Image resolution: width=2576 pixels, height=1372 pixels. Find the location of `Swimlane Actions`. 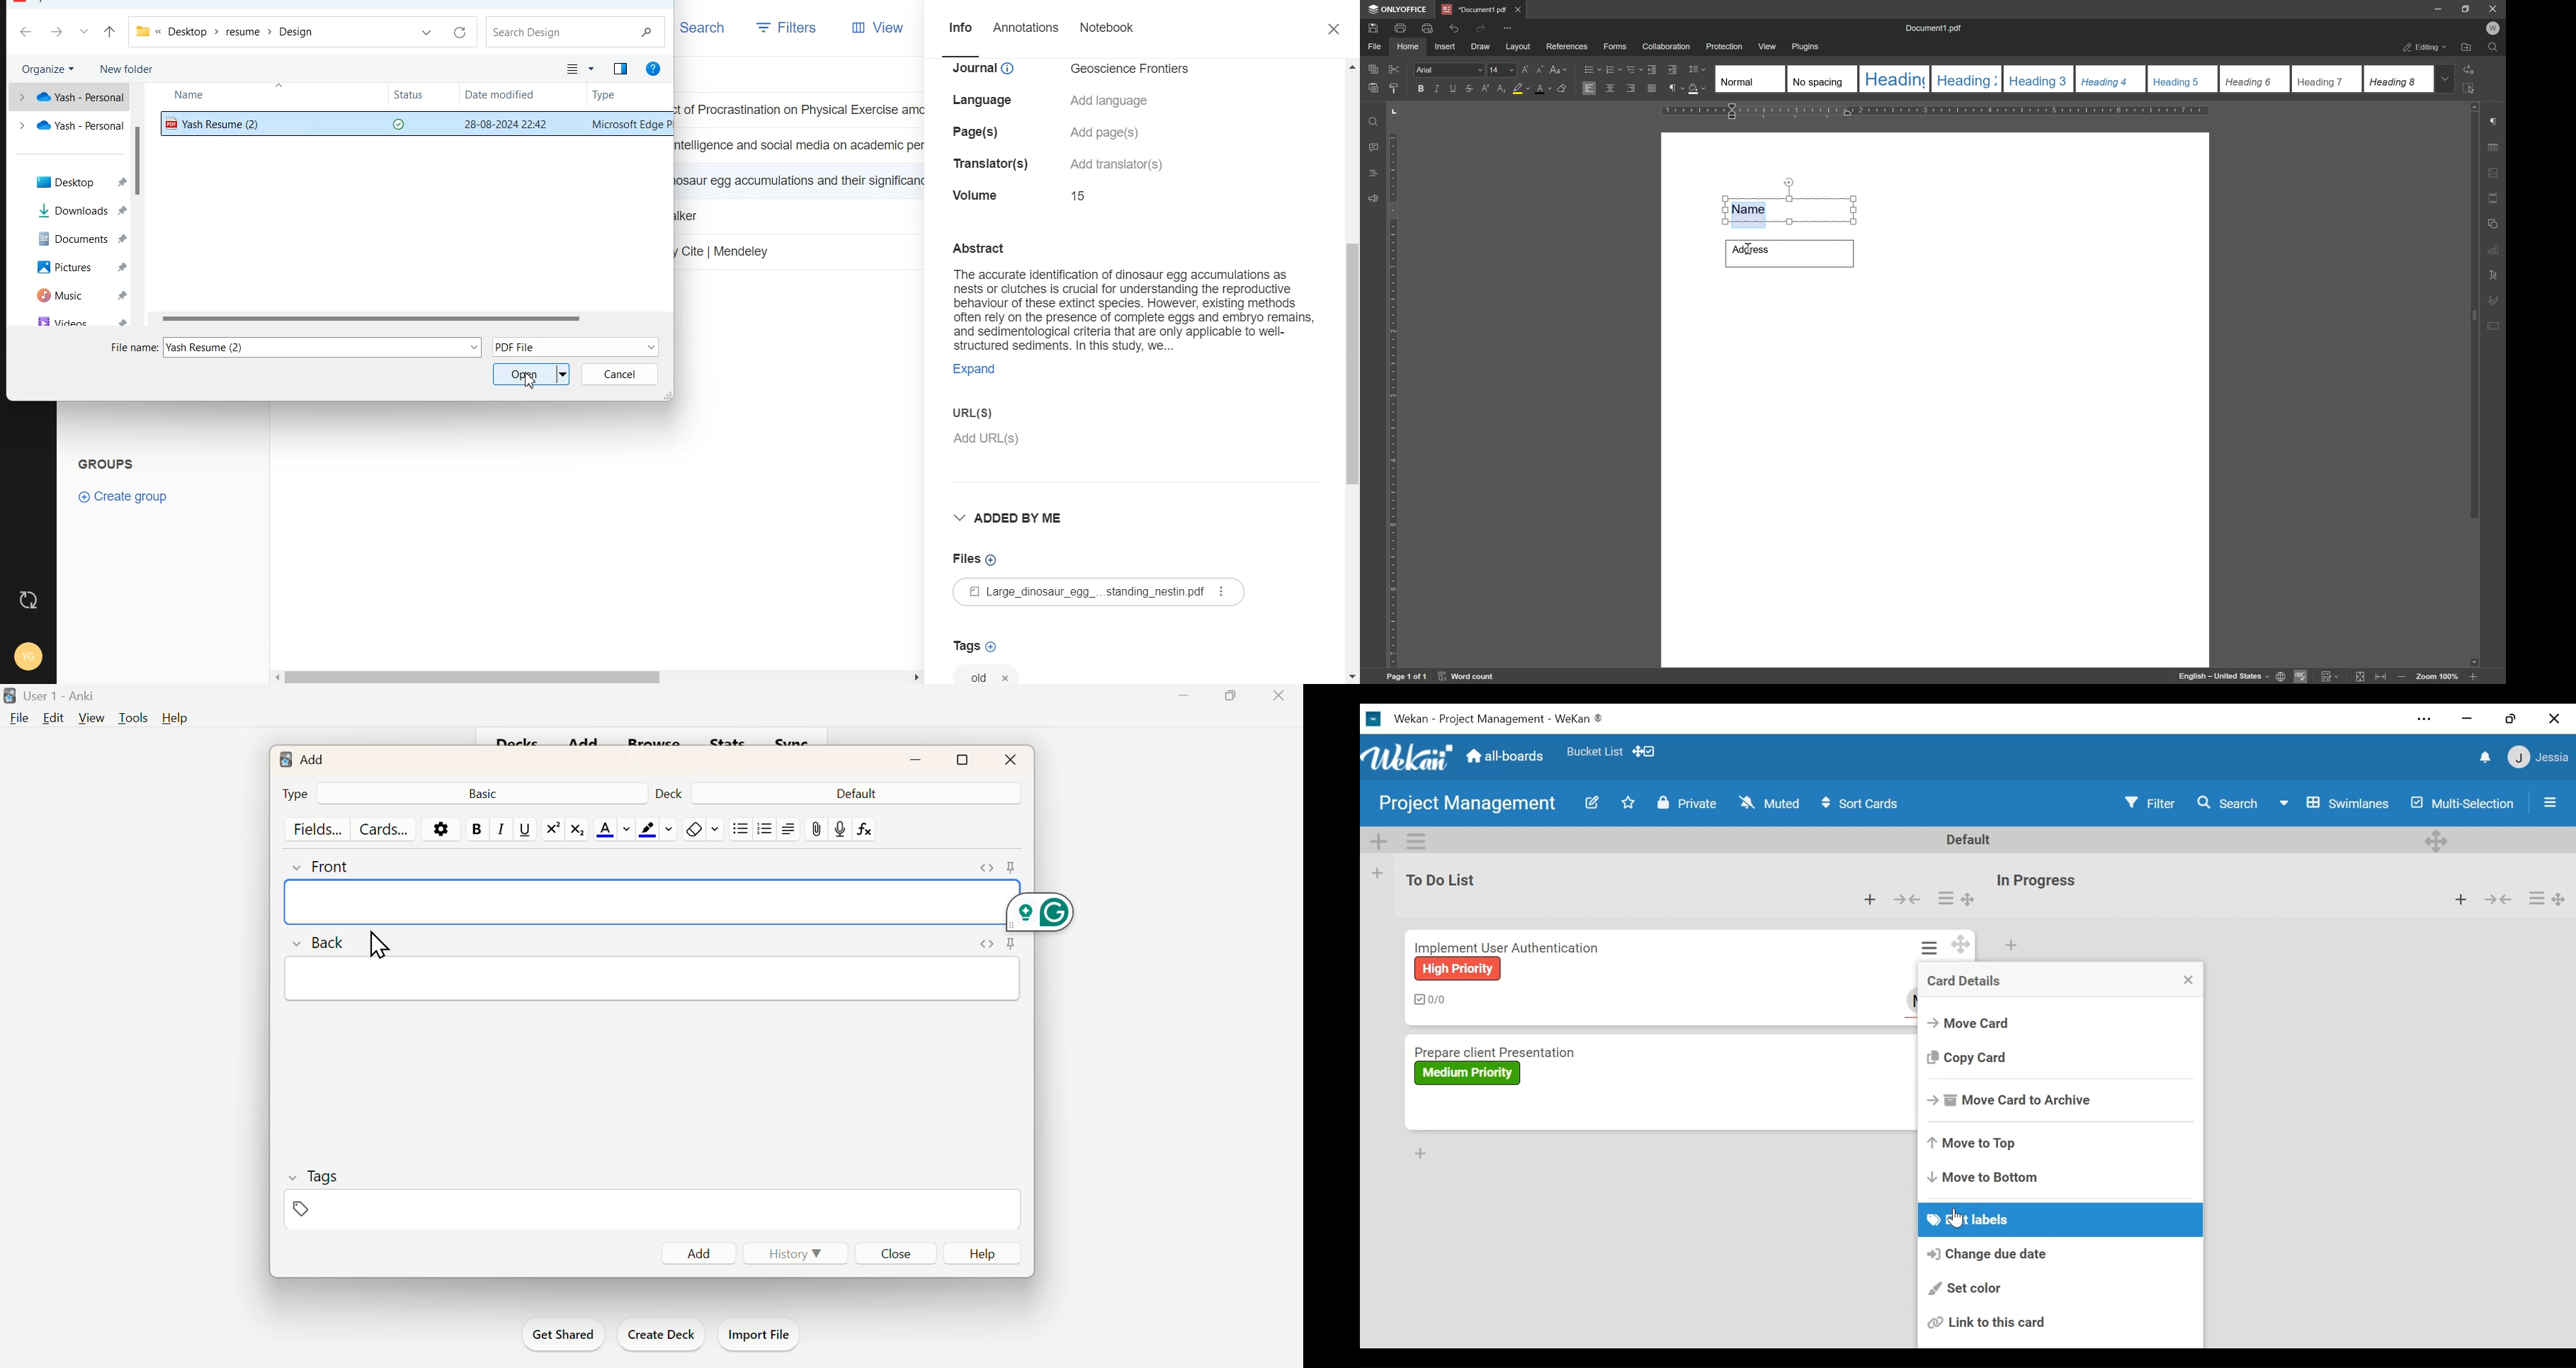

Swimlane Actions is located at coordinates (1418, 841).